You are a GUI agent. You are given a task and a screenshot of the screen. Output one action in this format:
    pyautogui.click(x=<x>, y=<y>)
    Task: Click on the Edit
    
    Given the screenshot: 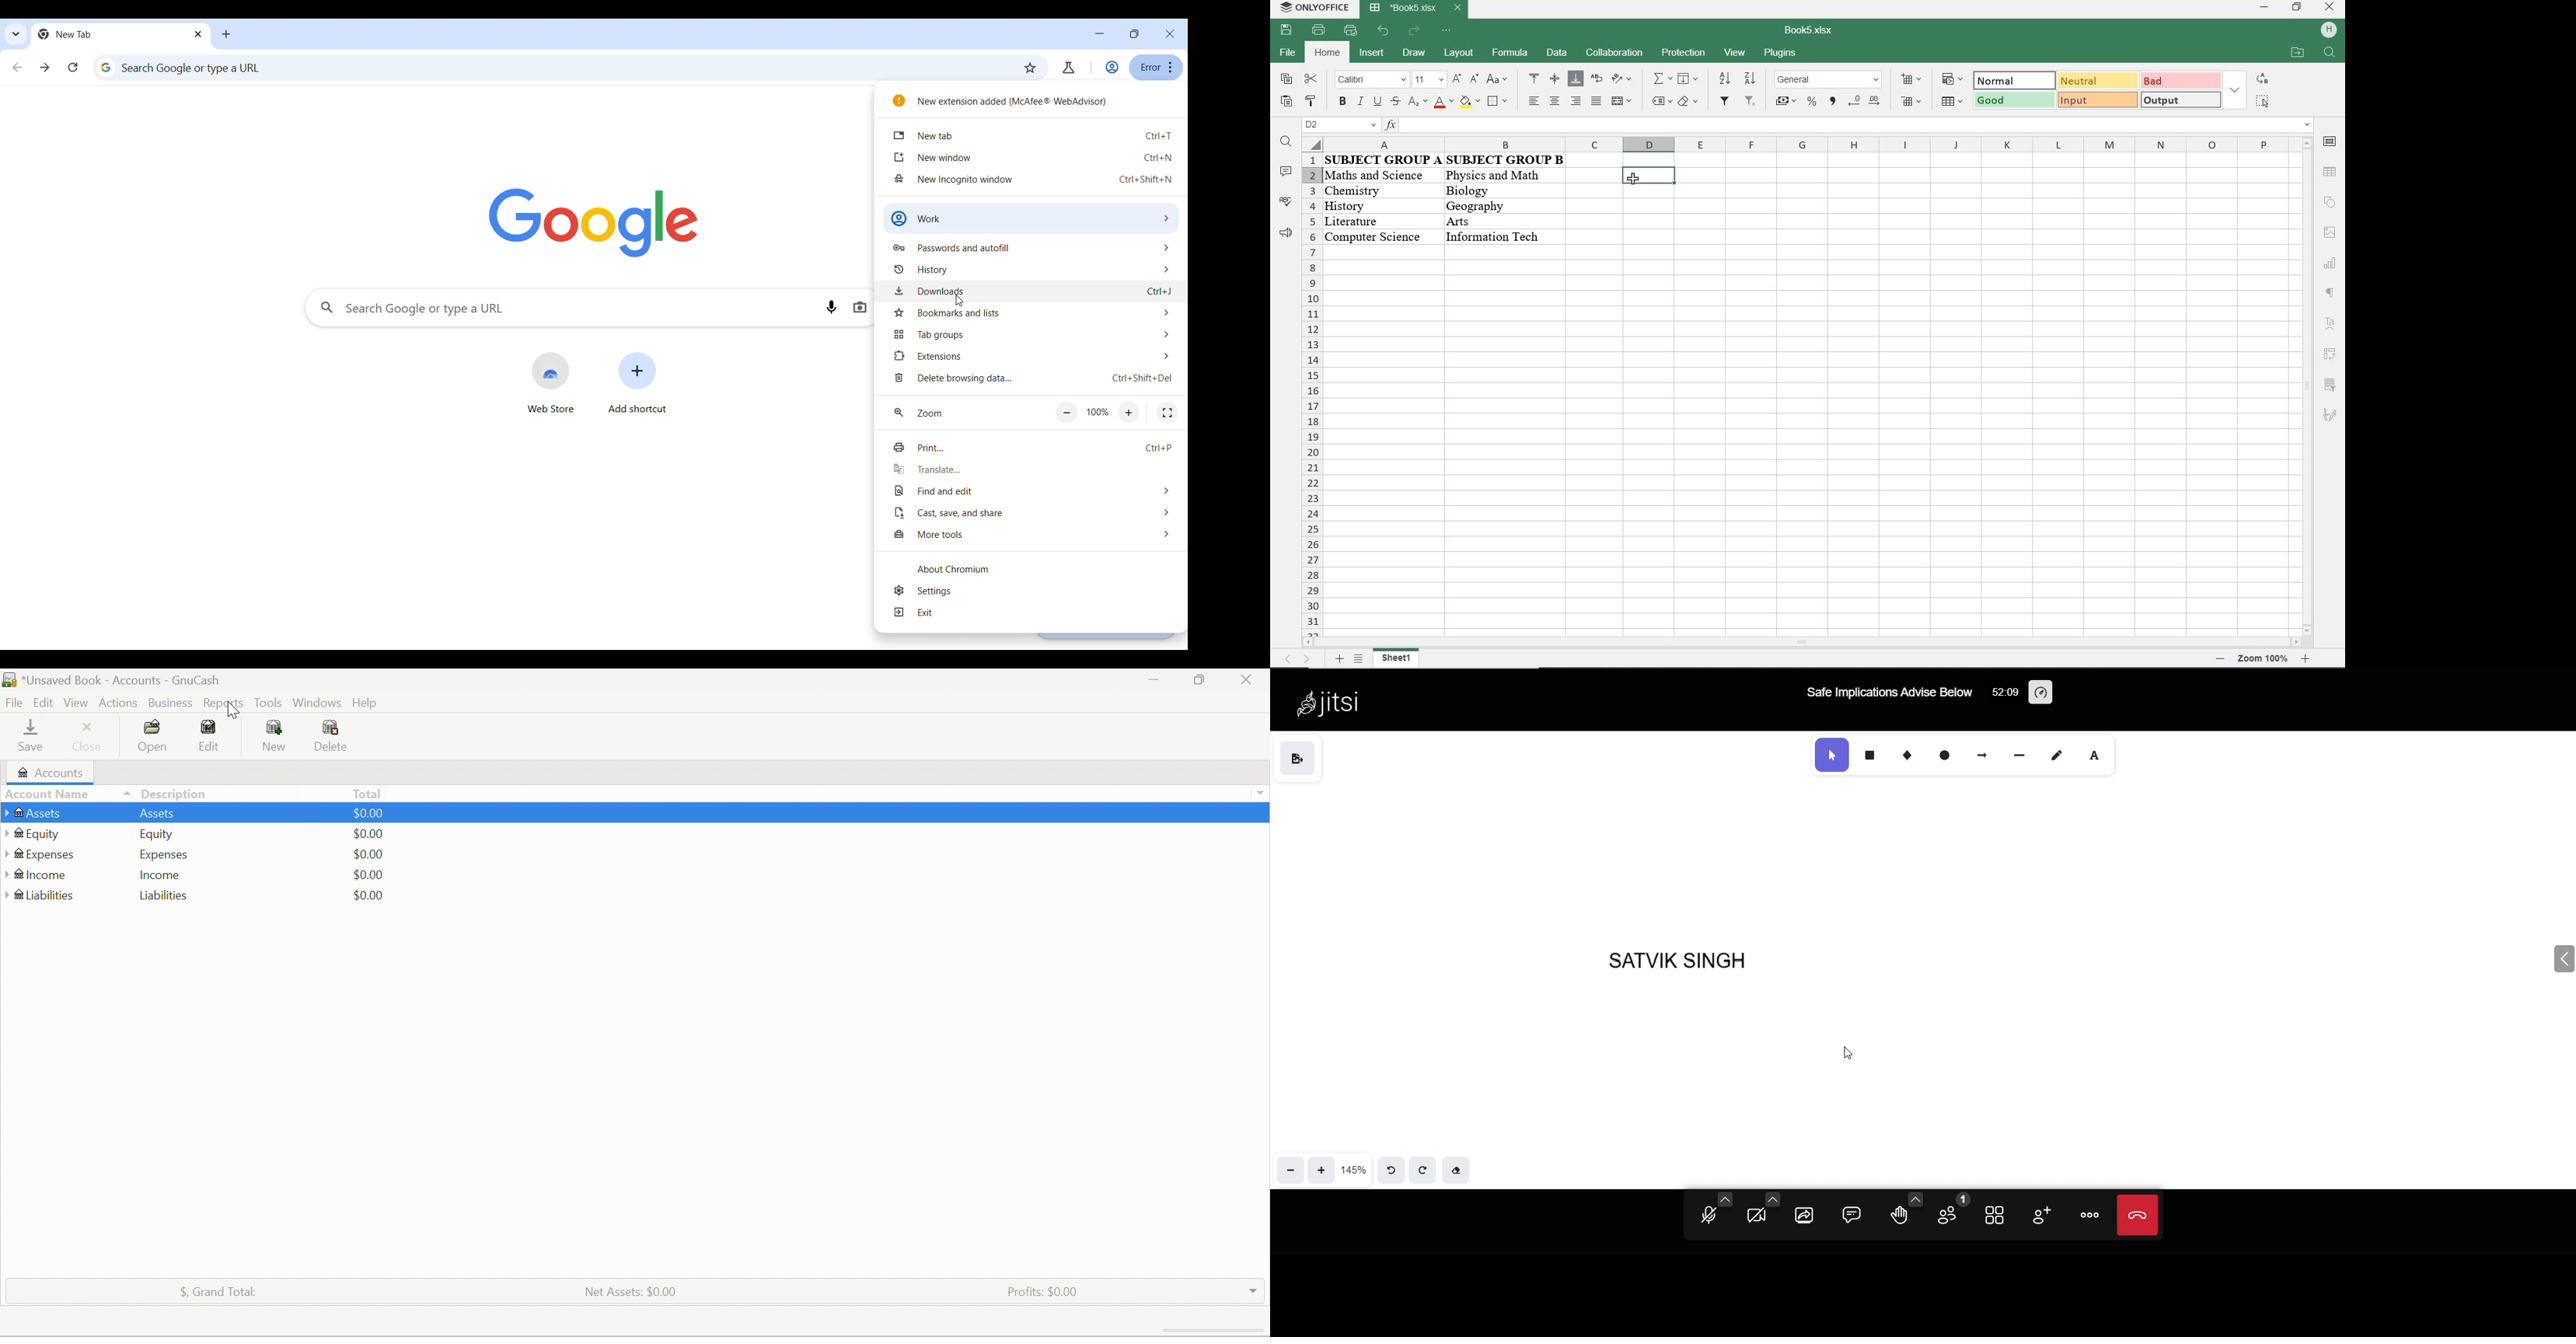 What is the action you would take?
    pyautogui.click(x=210, y=736)
    